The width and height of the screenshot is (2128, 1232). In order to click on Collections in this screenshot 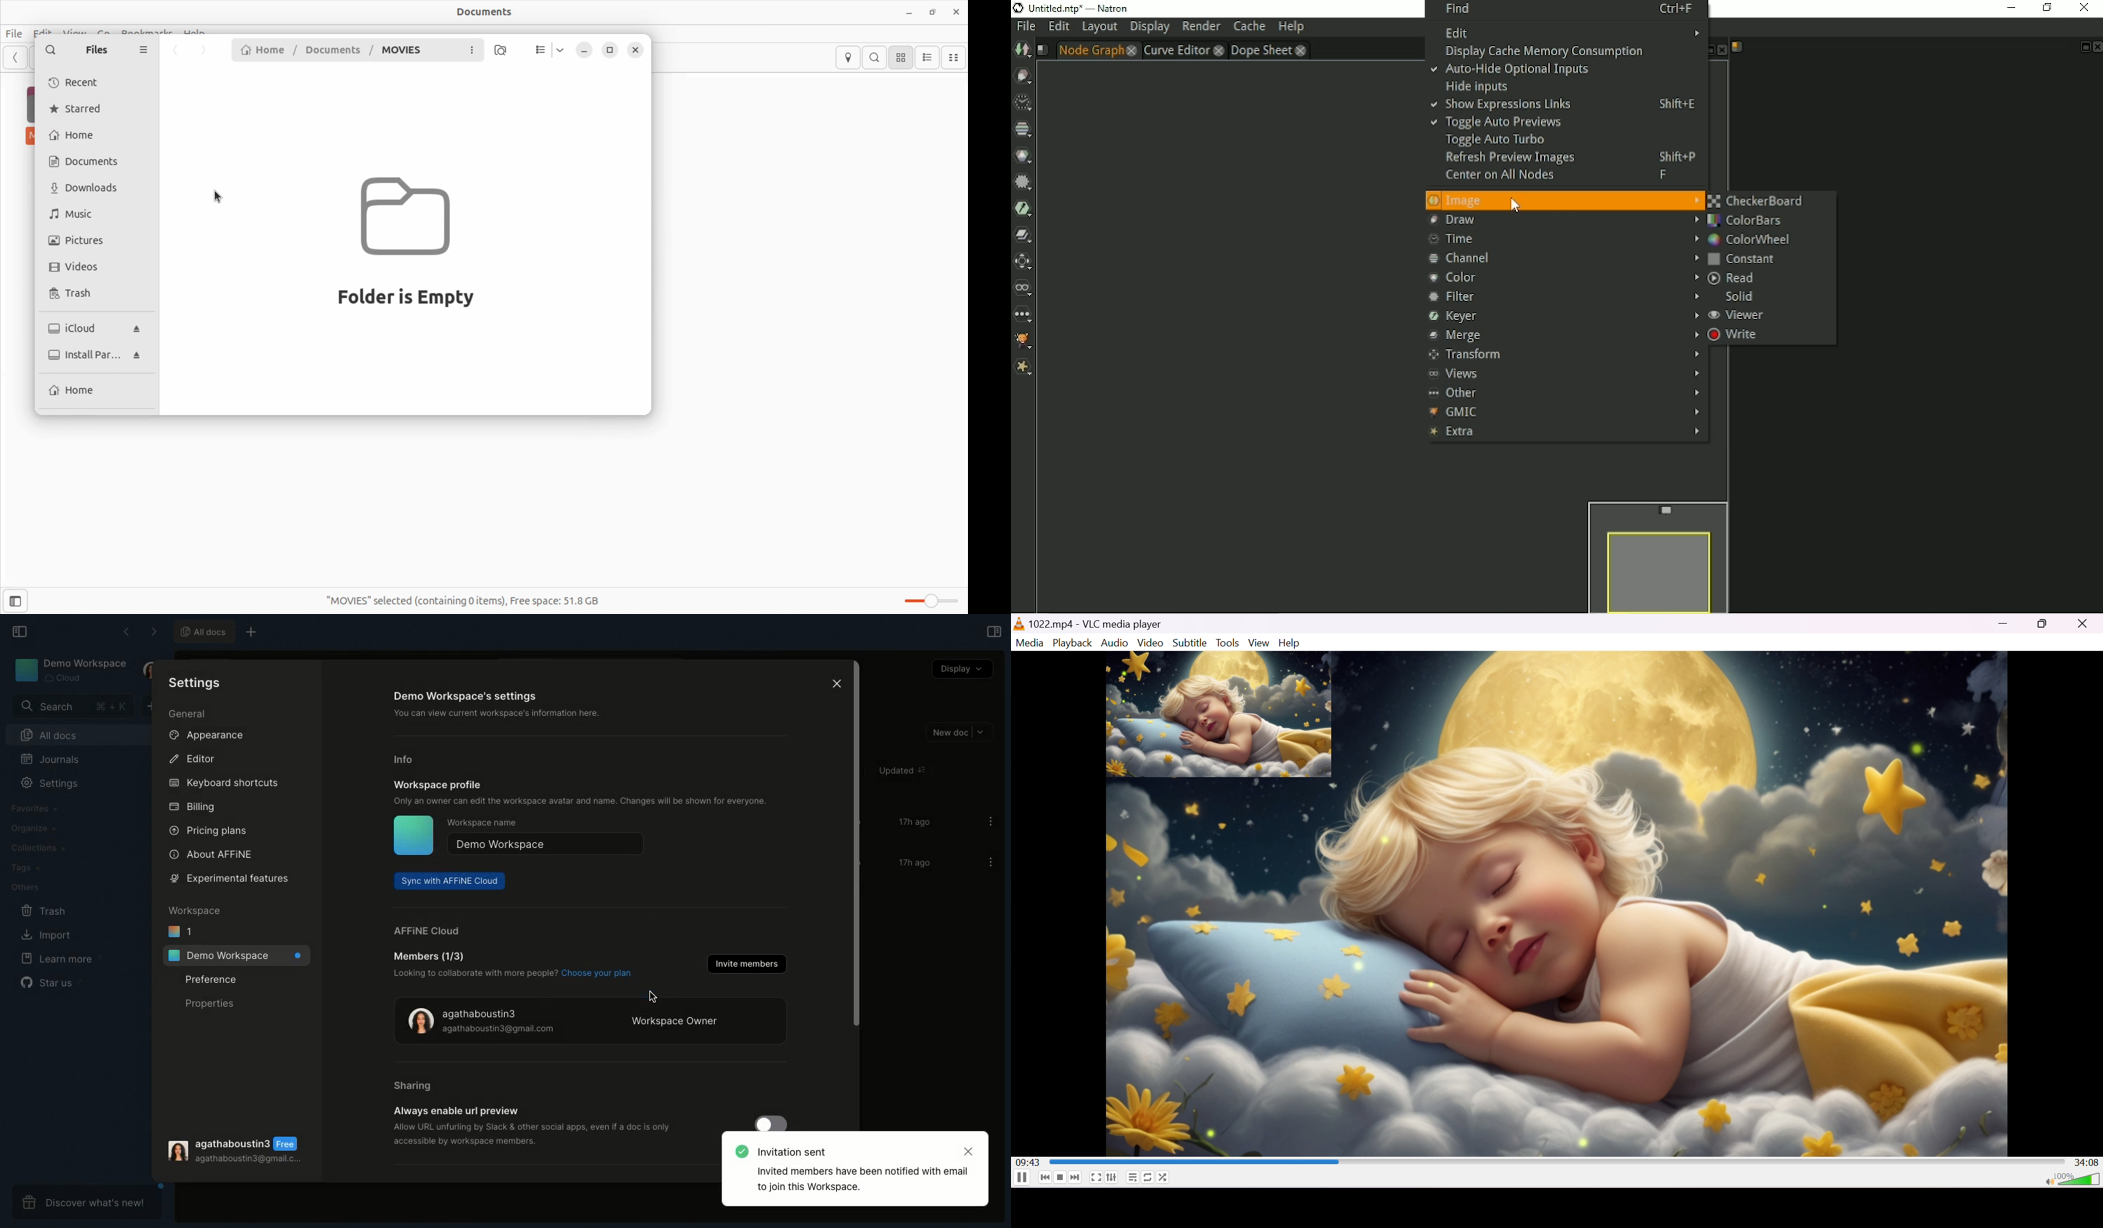, I will do `click(37, 847)`.